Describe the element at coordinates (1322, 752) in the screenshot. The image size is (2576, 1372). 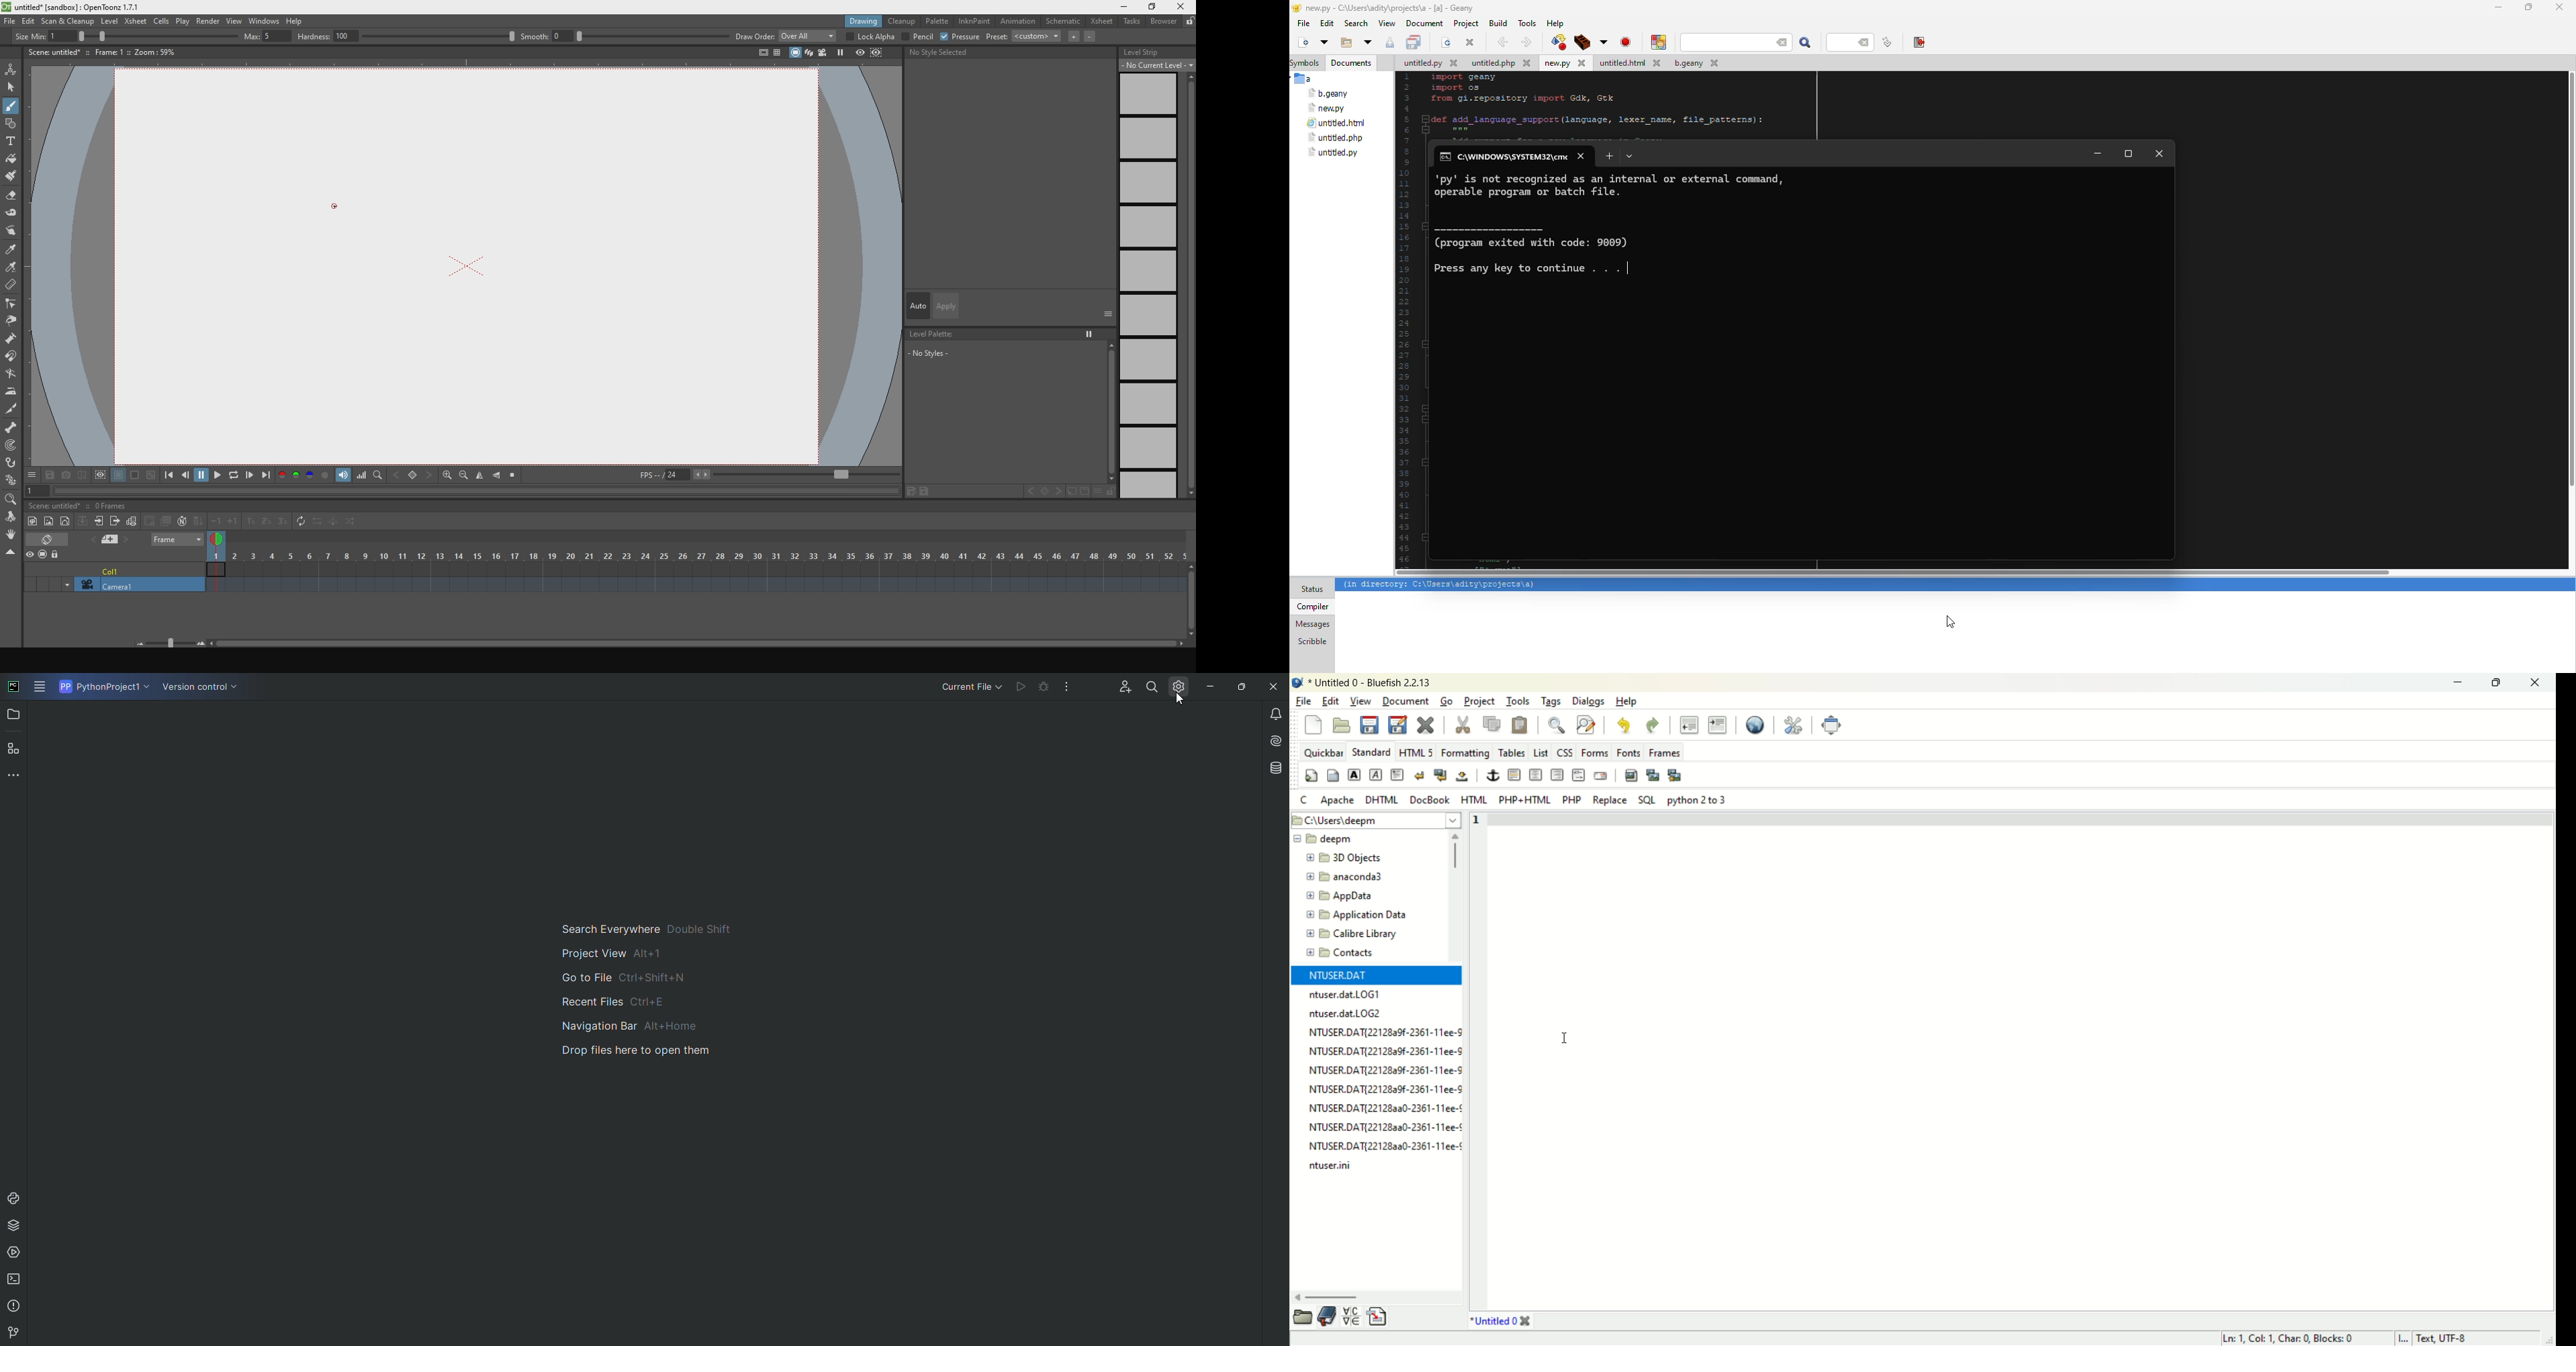
I see `quickbar` at that location.